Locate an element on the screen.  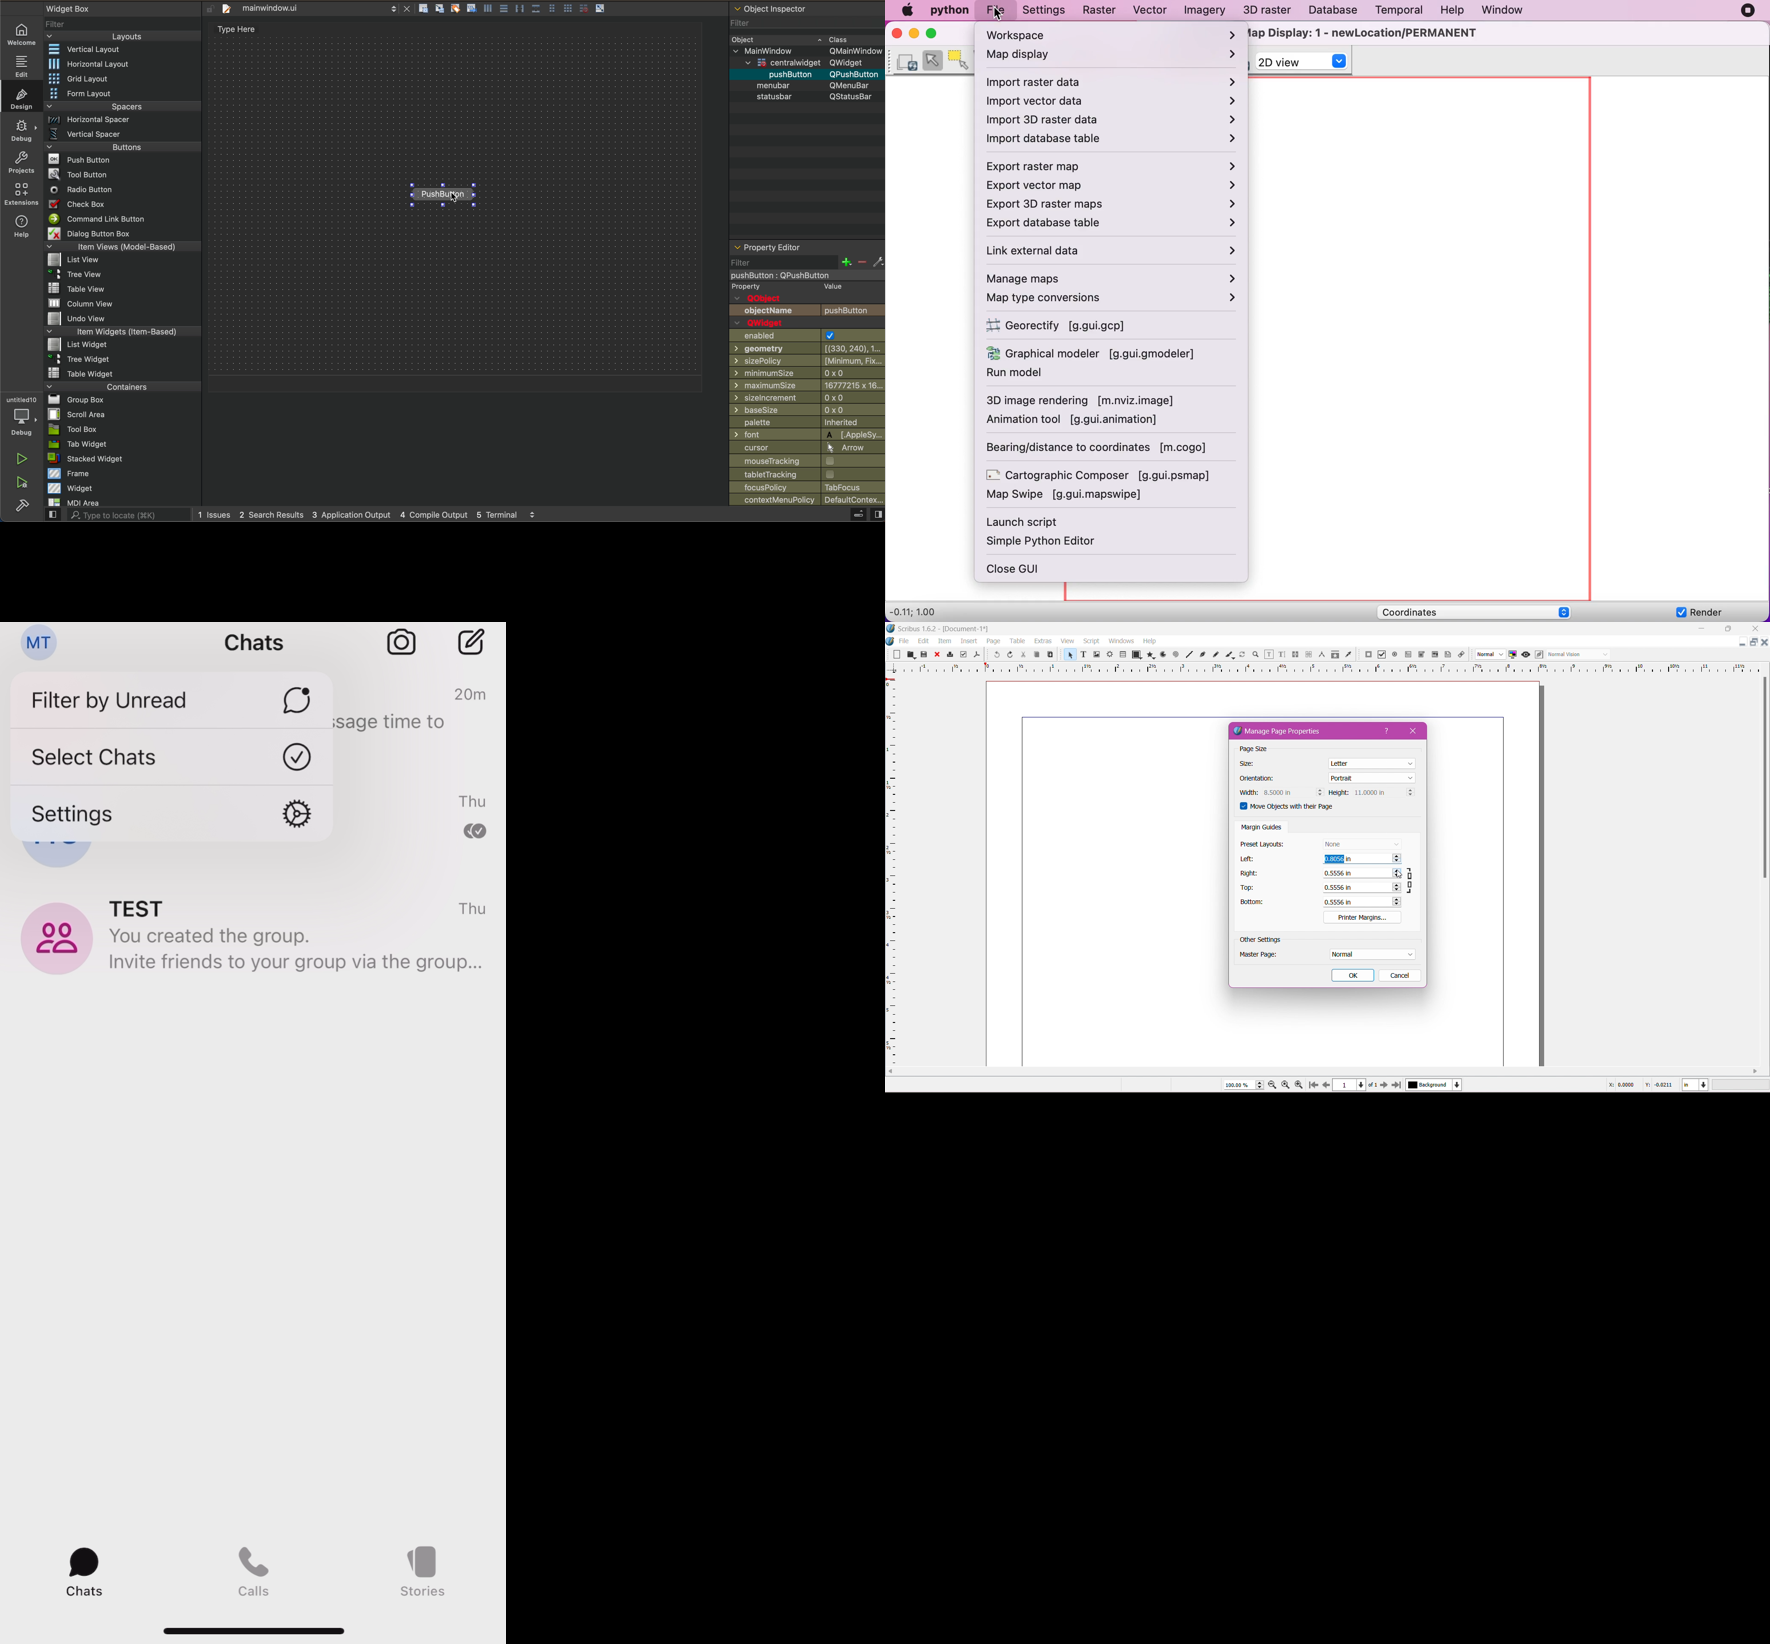
Unlink Text Frames is located at coordinates (1308, 654).